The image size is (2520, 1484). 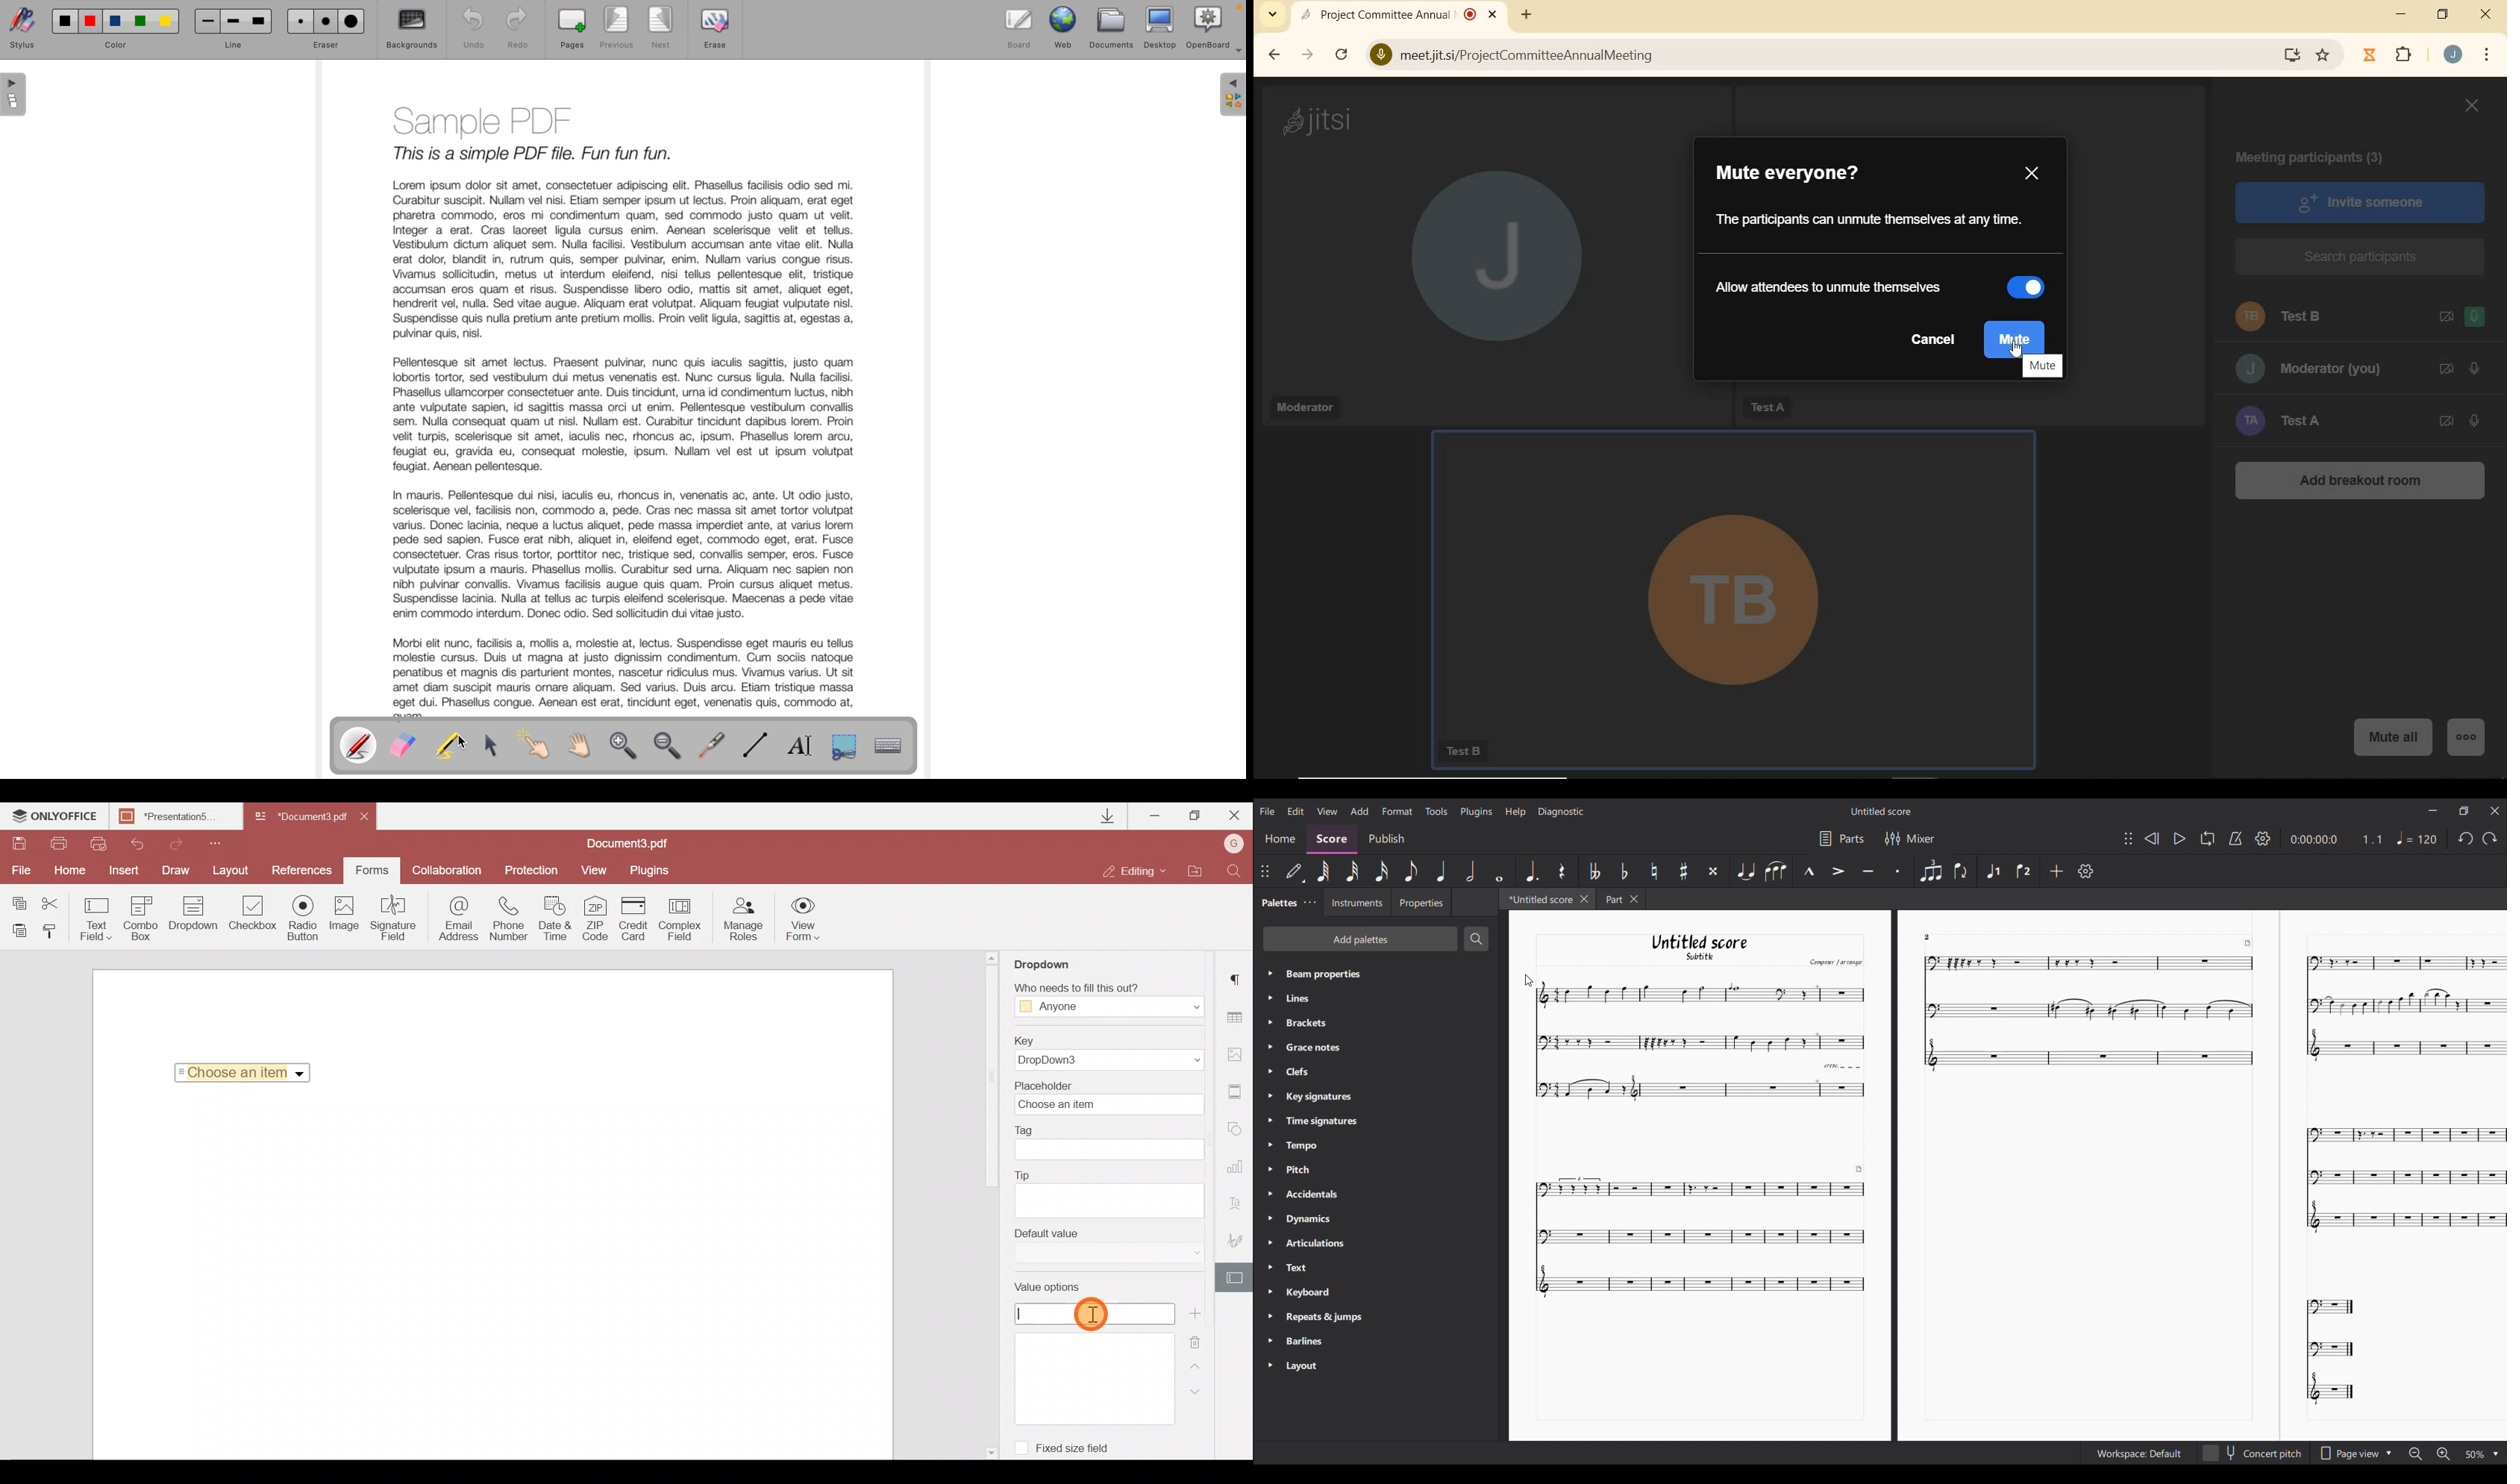 I want to click on Close, so click(x=371, y=819).